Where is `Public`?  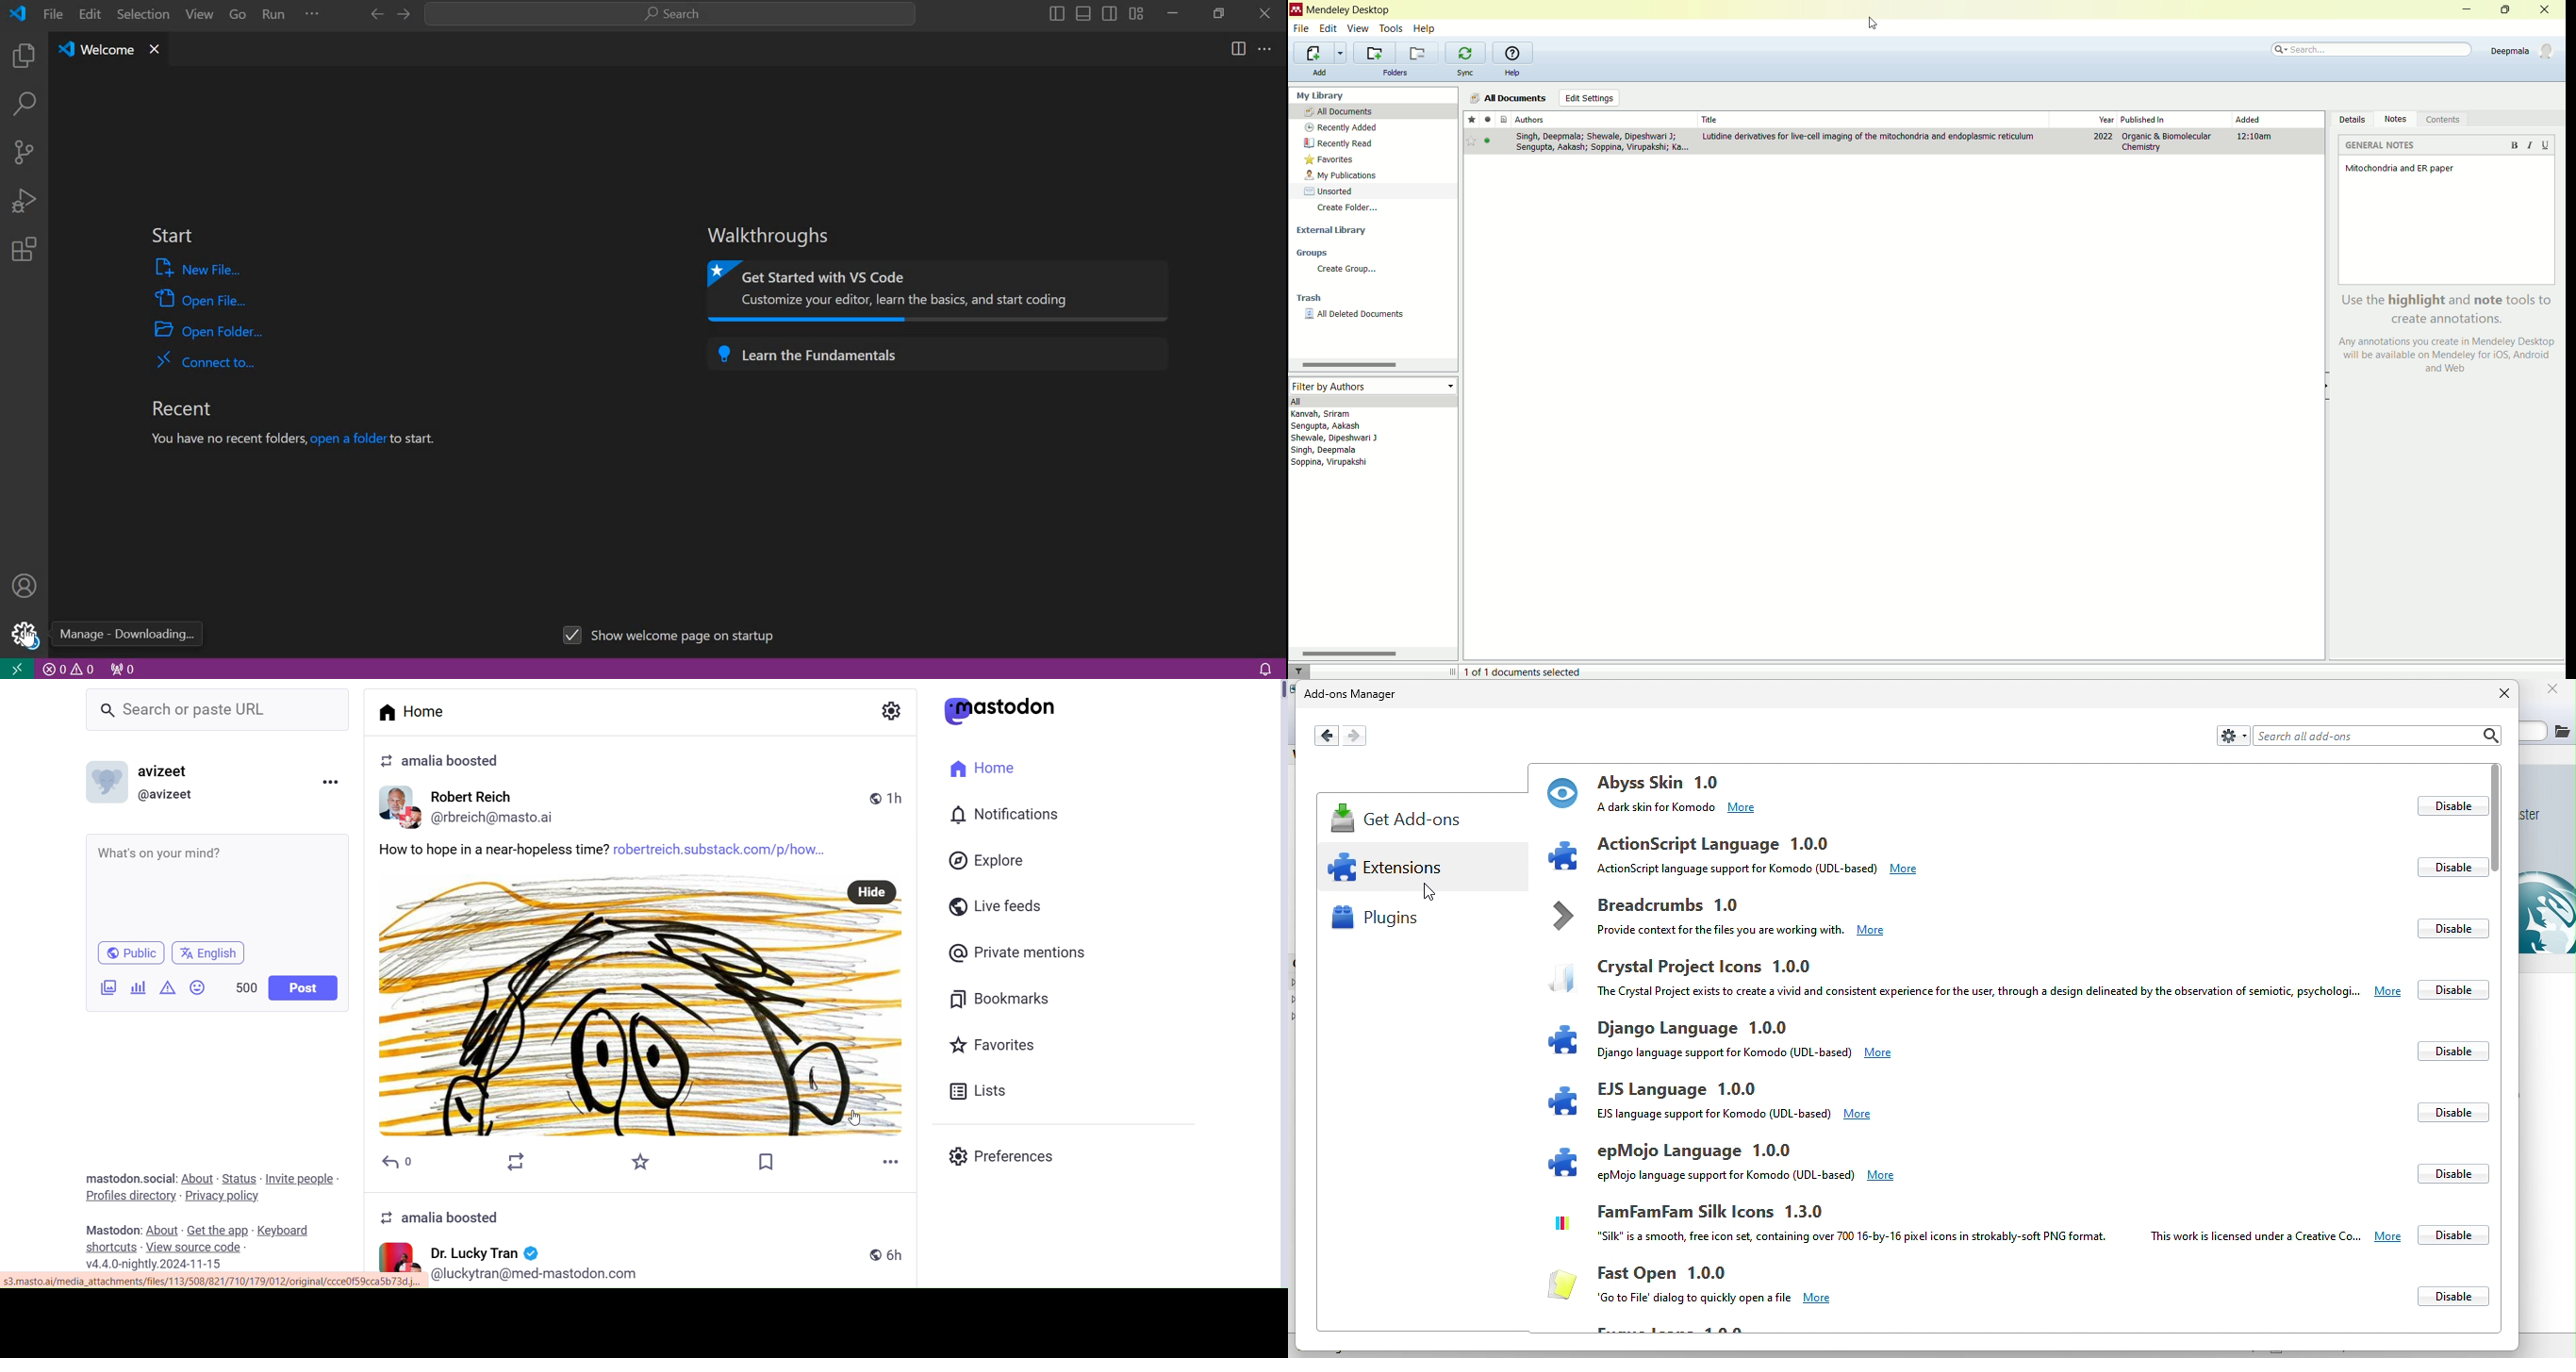 Public is located at coordinates (129, 952).